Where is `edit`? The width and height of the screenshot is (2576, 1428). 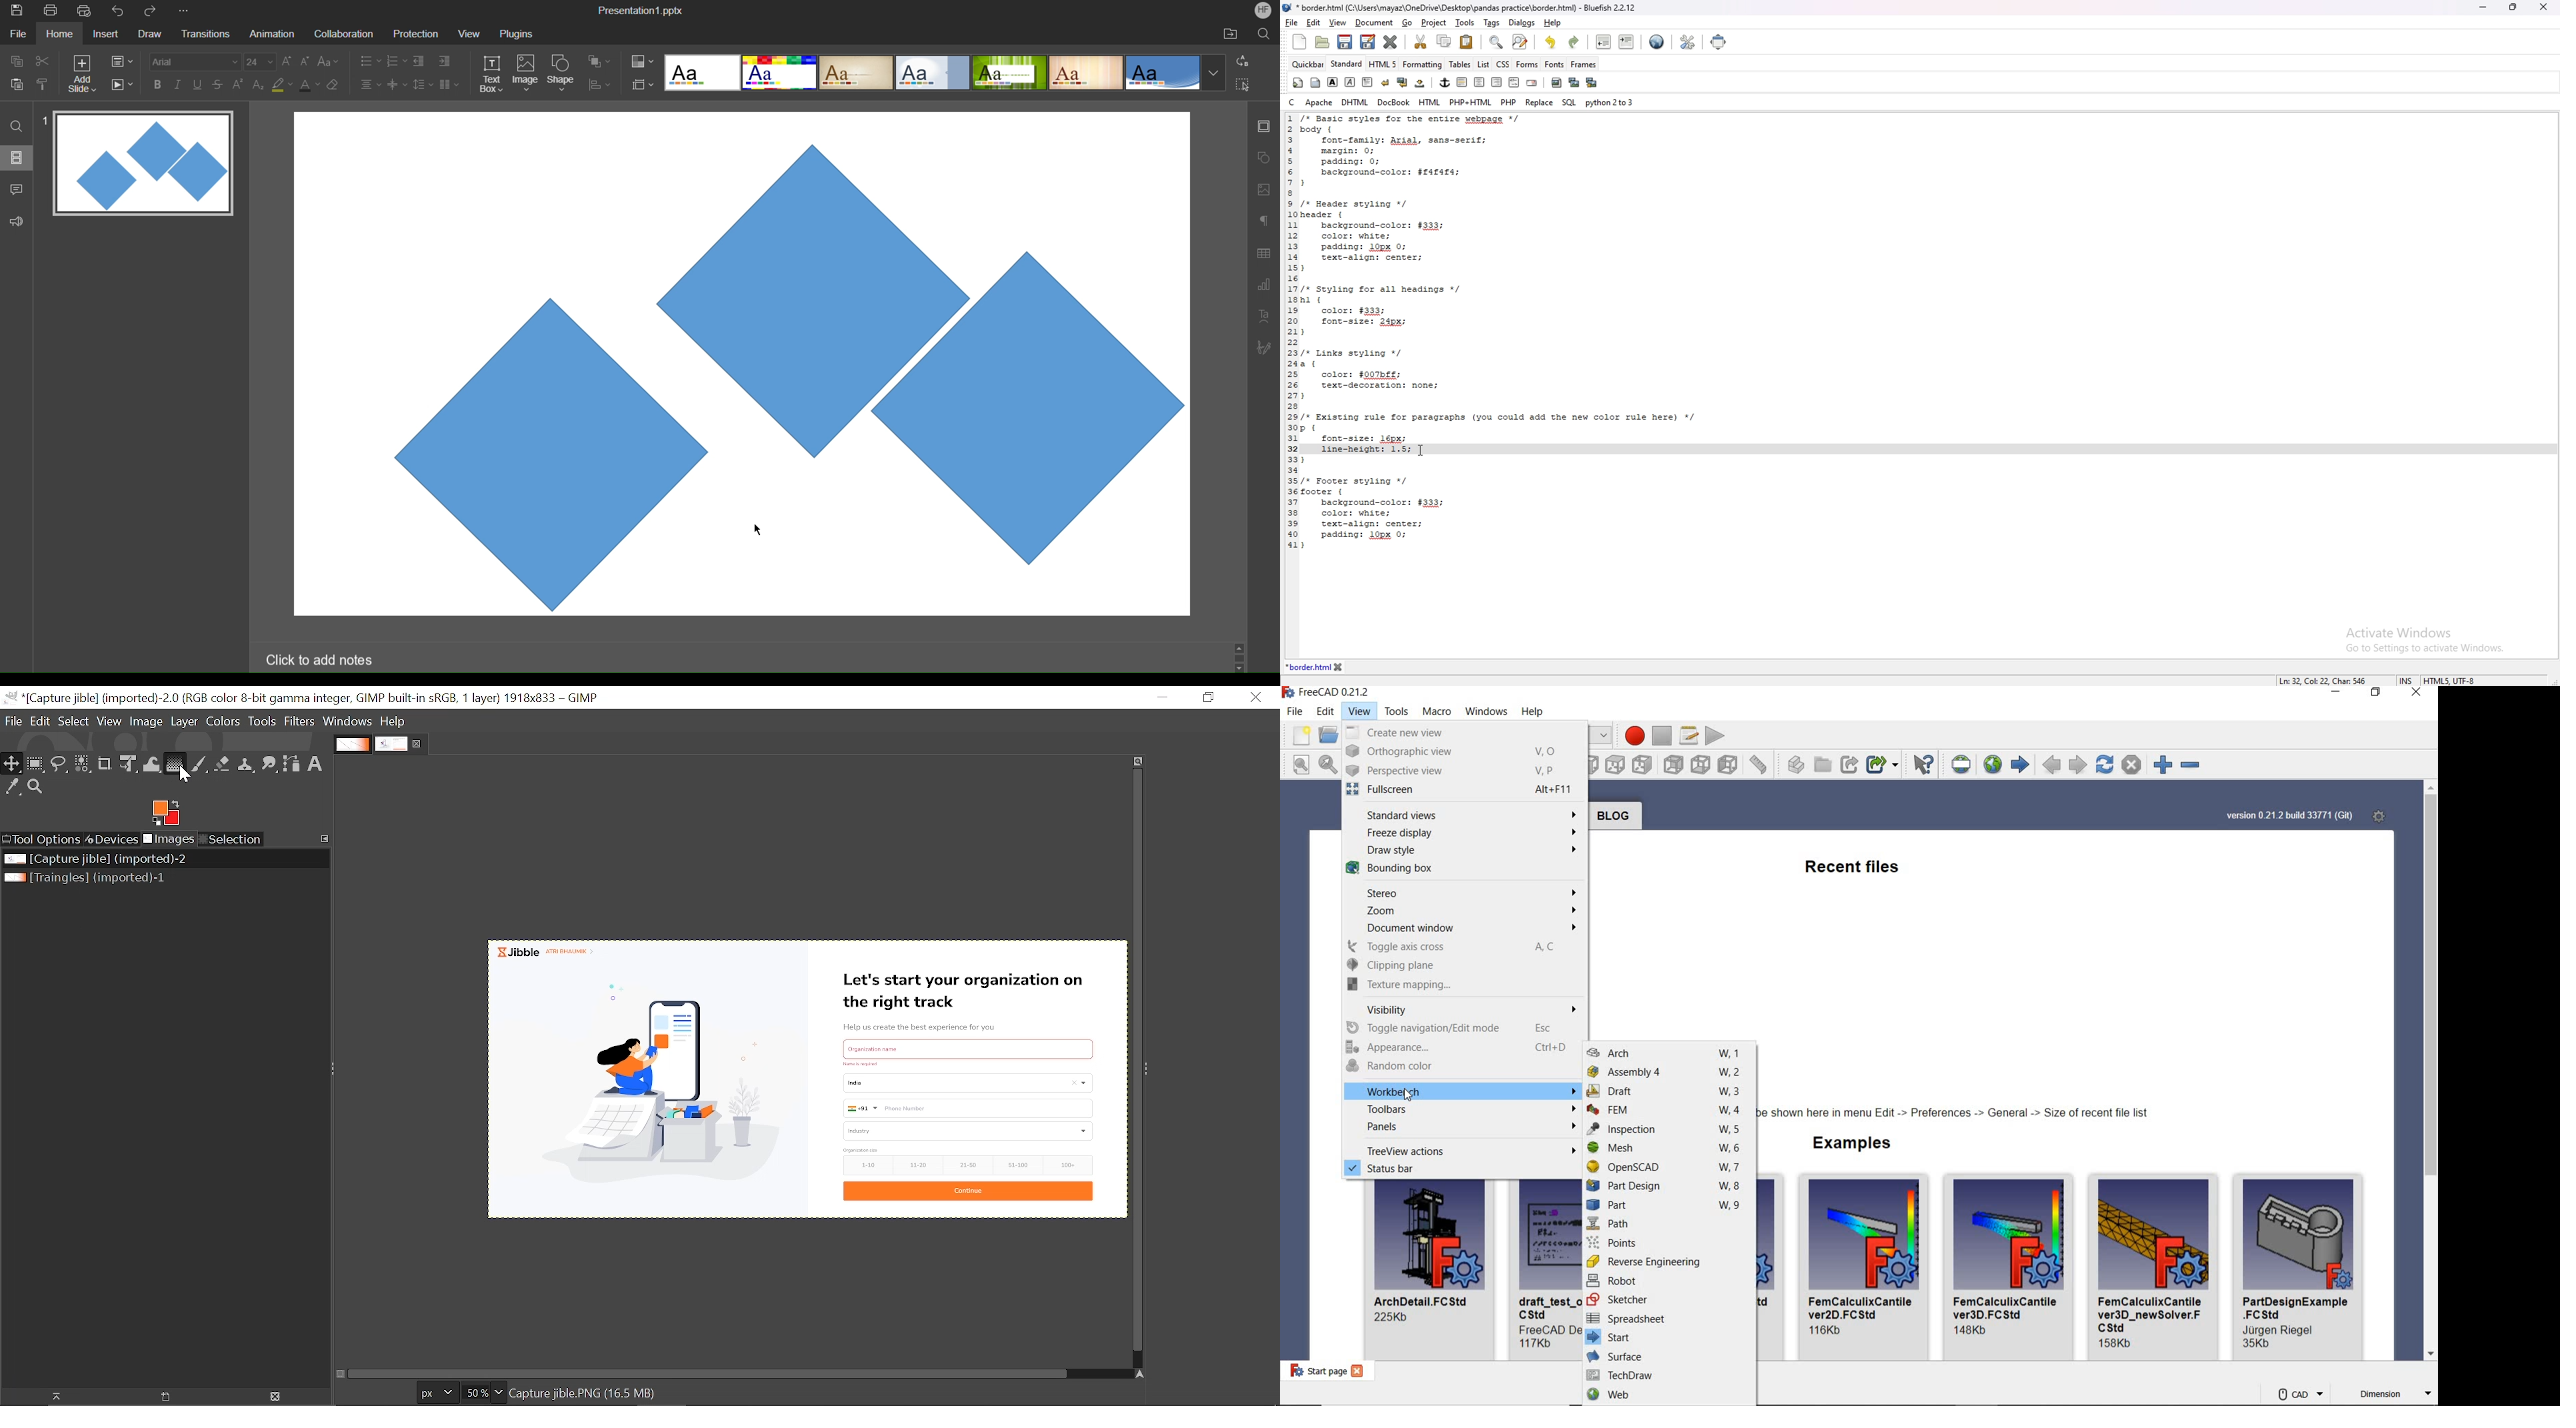
edit is located at coordinates (1326, 712).